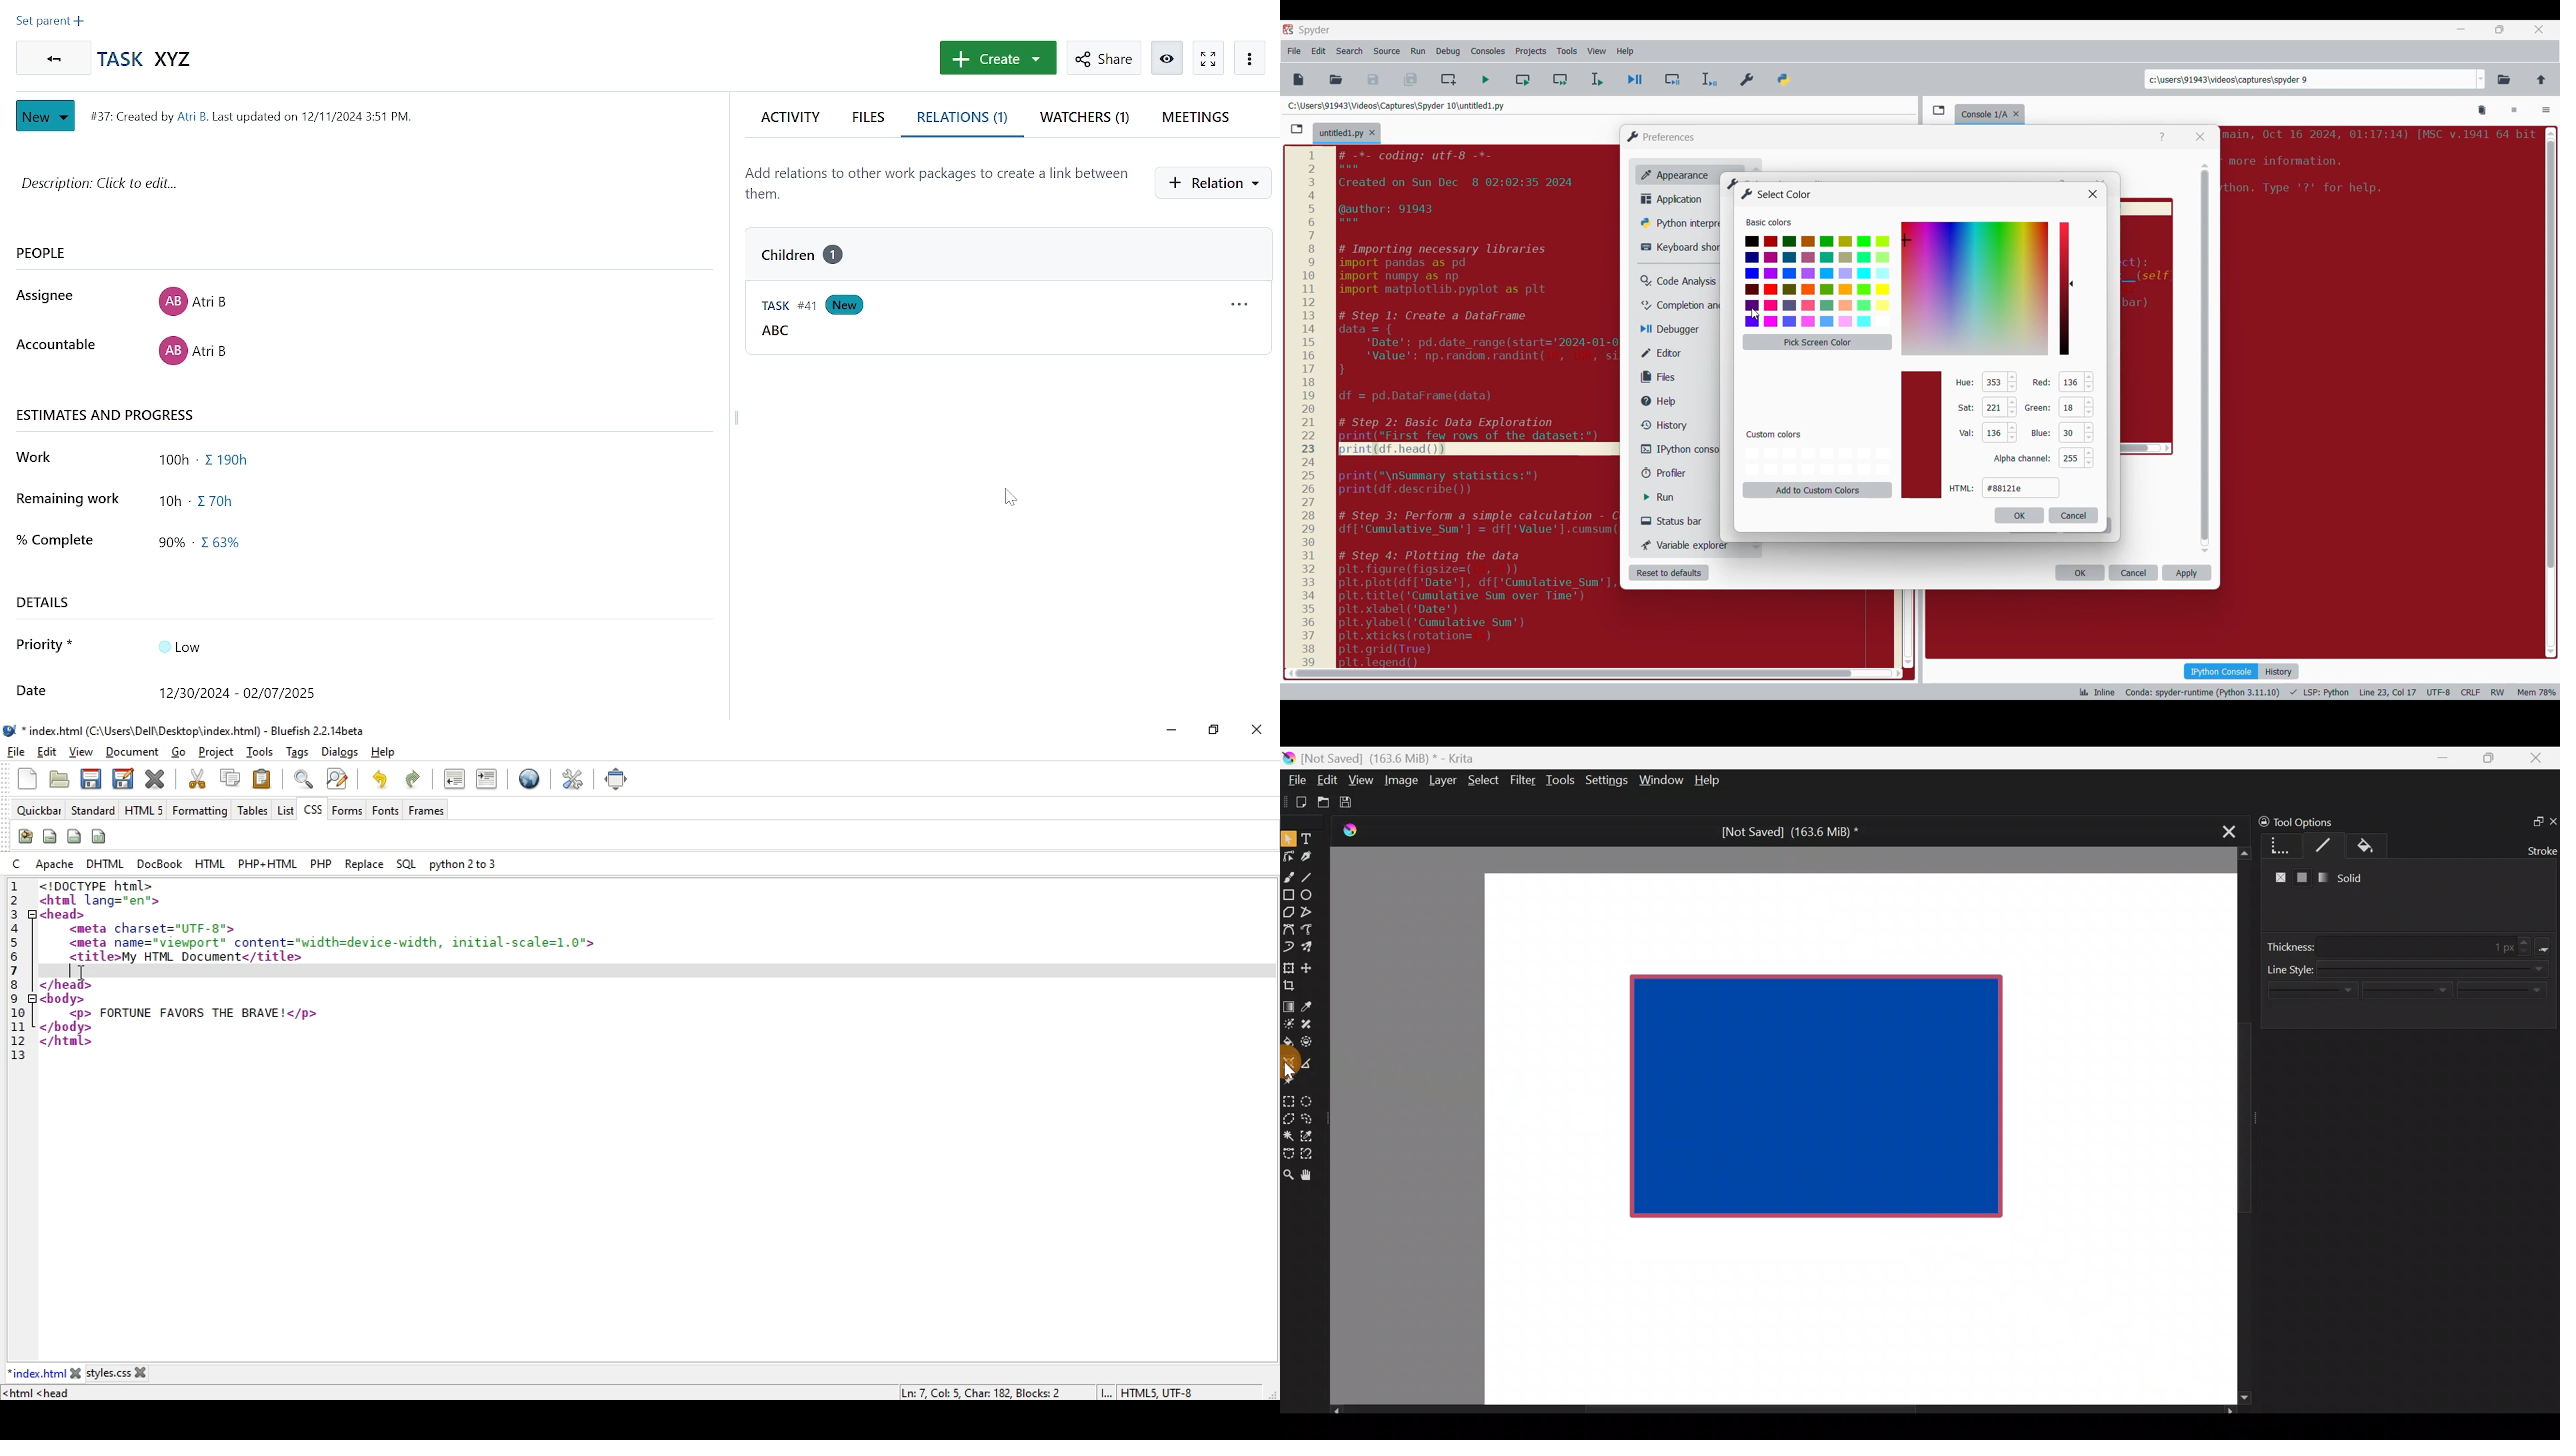 The width and height of the screenshot is (2576, 1456). I want to click on Task #41, so click(783, 307).